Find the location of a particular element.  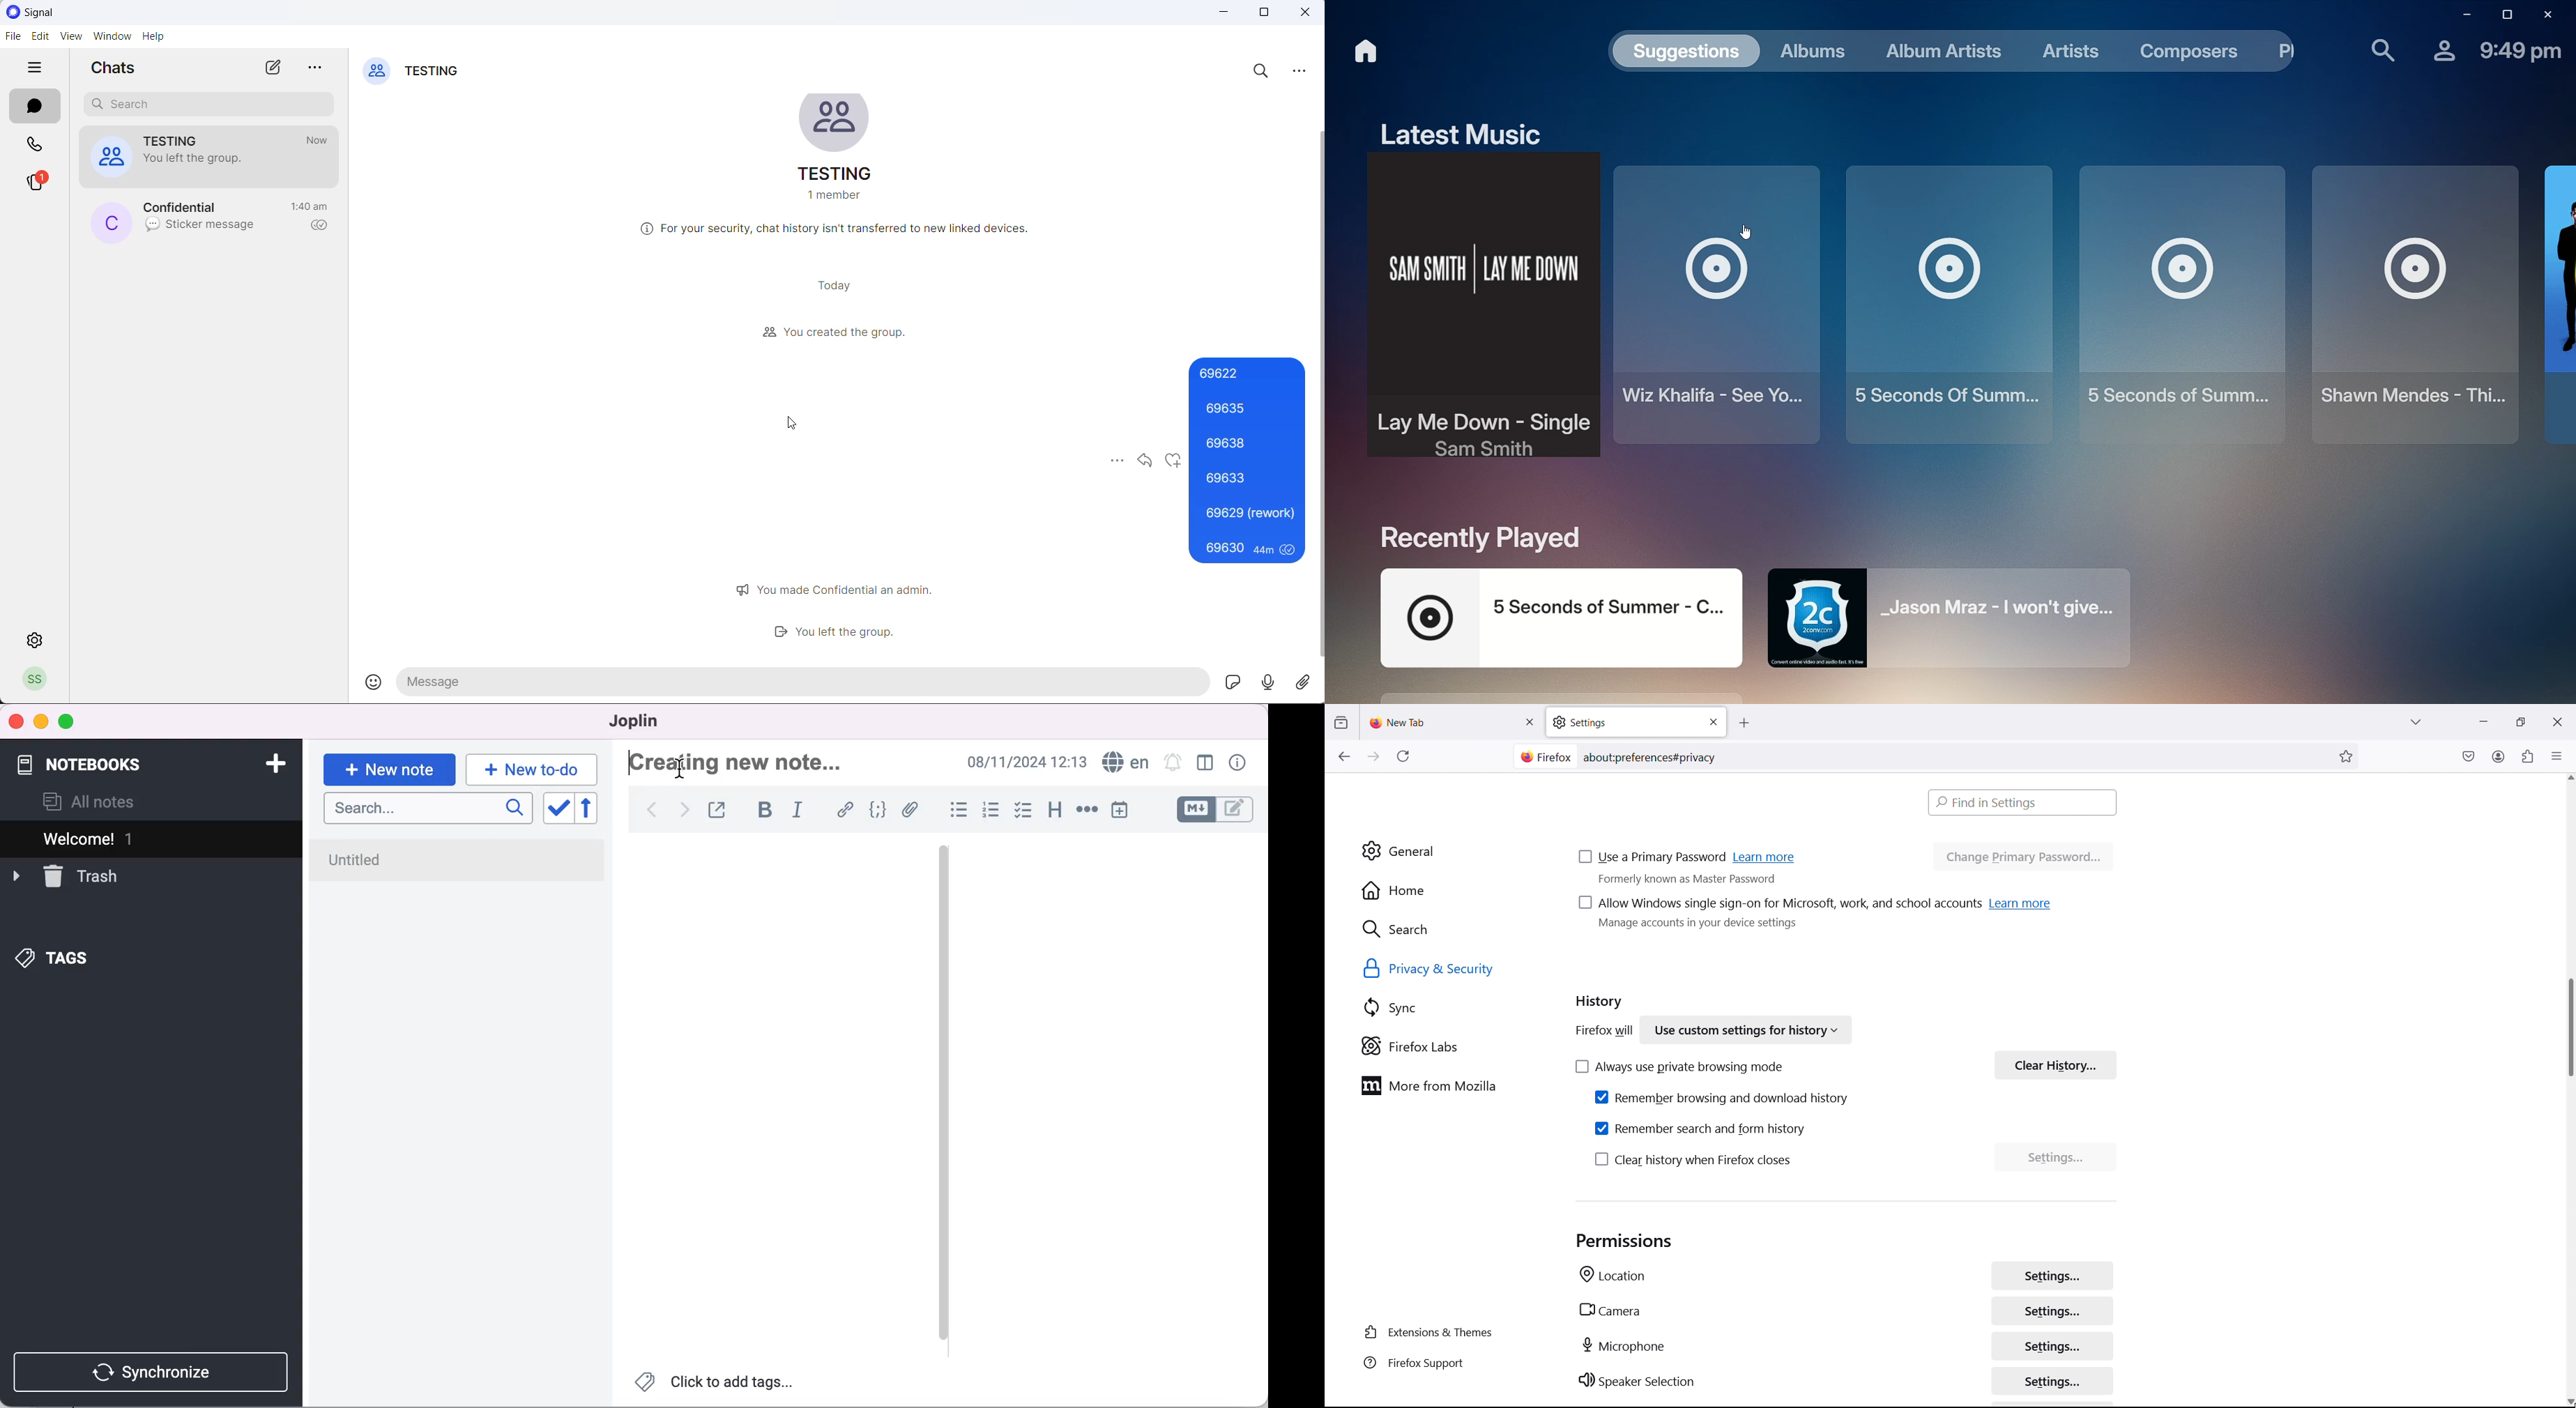

search for chat is located at coordinates (211, 106).